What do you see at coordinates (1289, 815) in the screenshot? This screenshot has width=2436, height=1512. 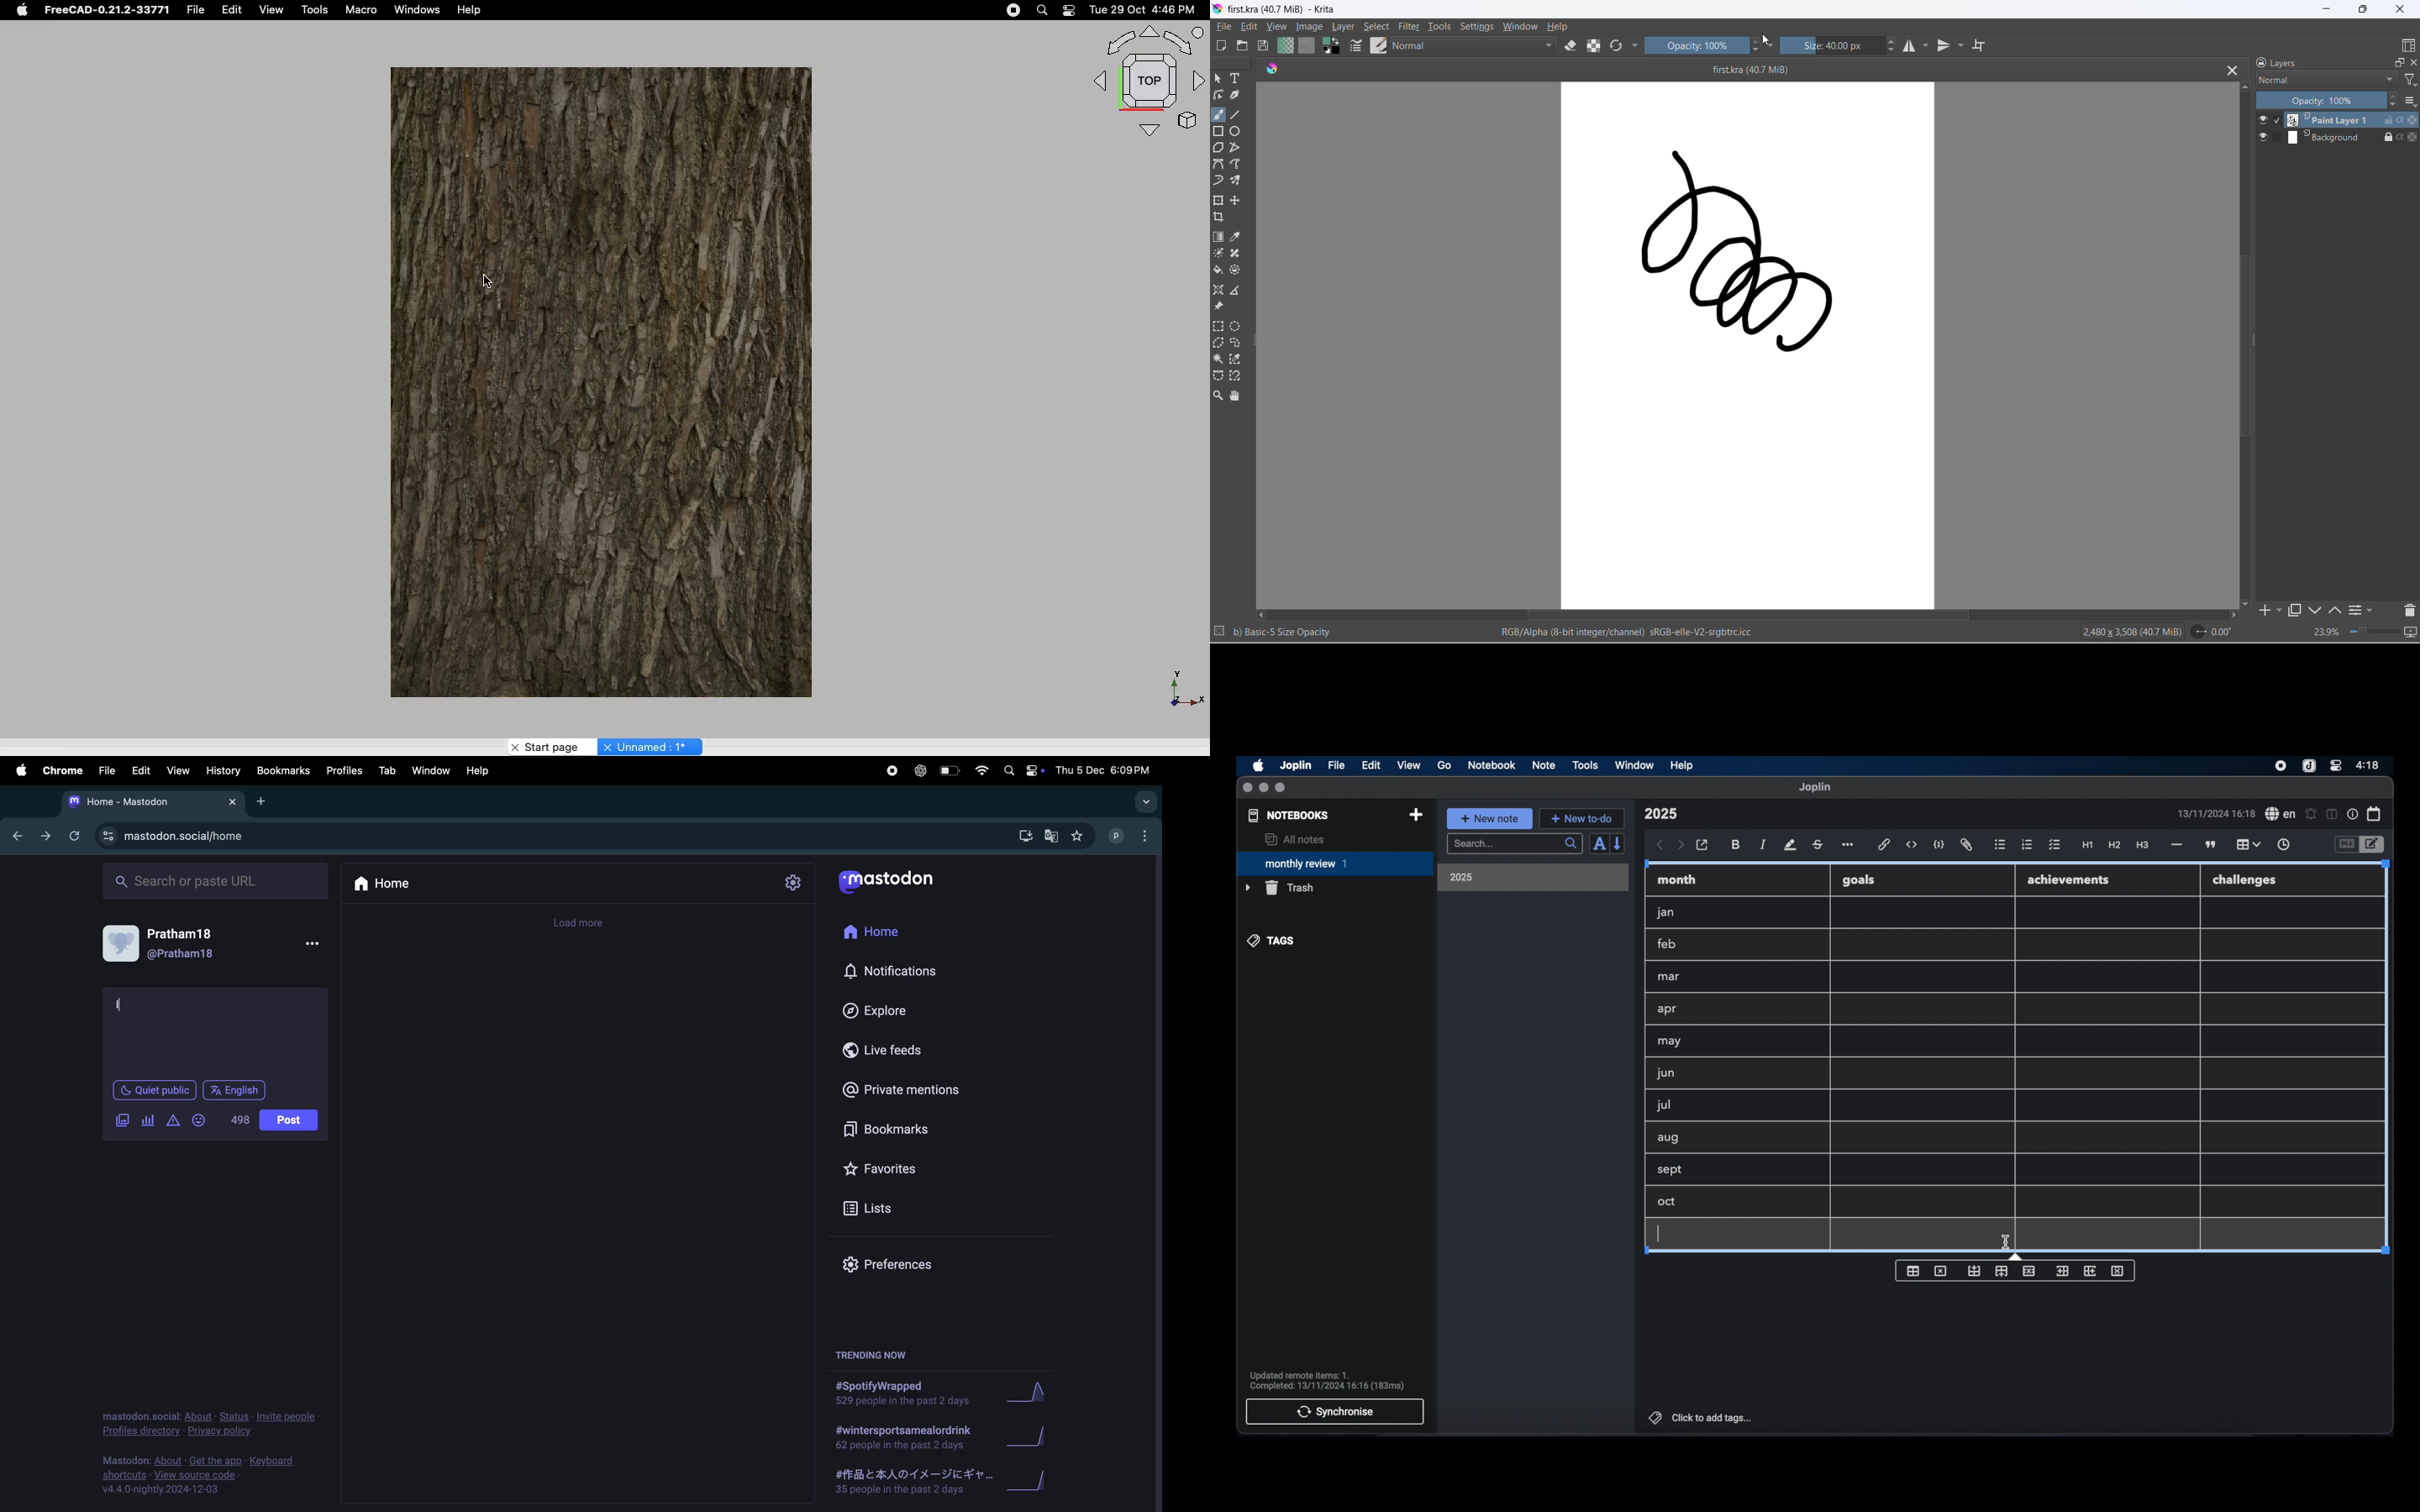 I see `notebooks` at bounding box center [1289, 815].